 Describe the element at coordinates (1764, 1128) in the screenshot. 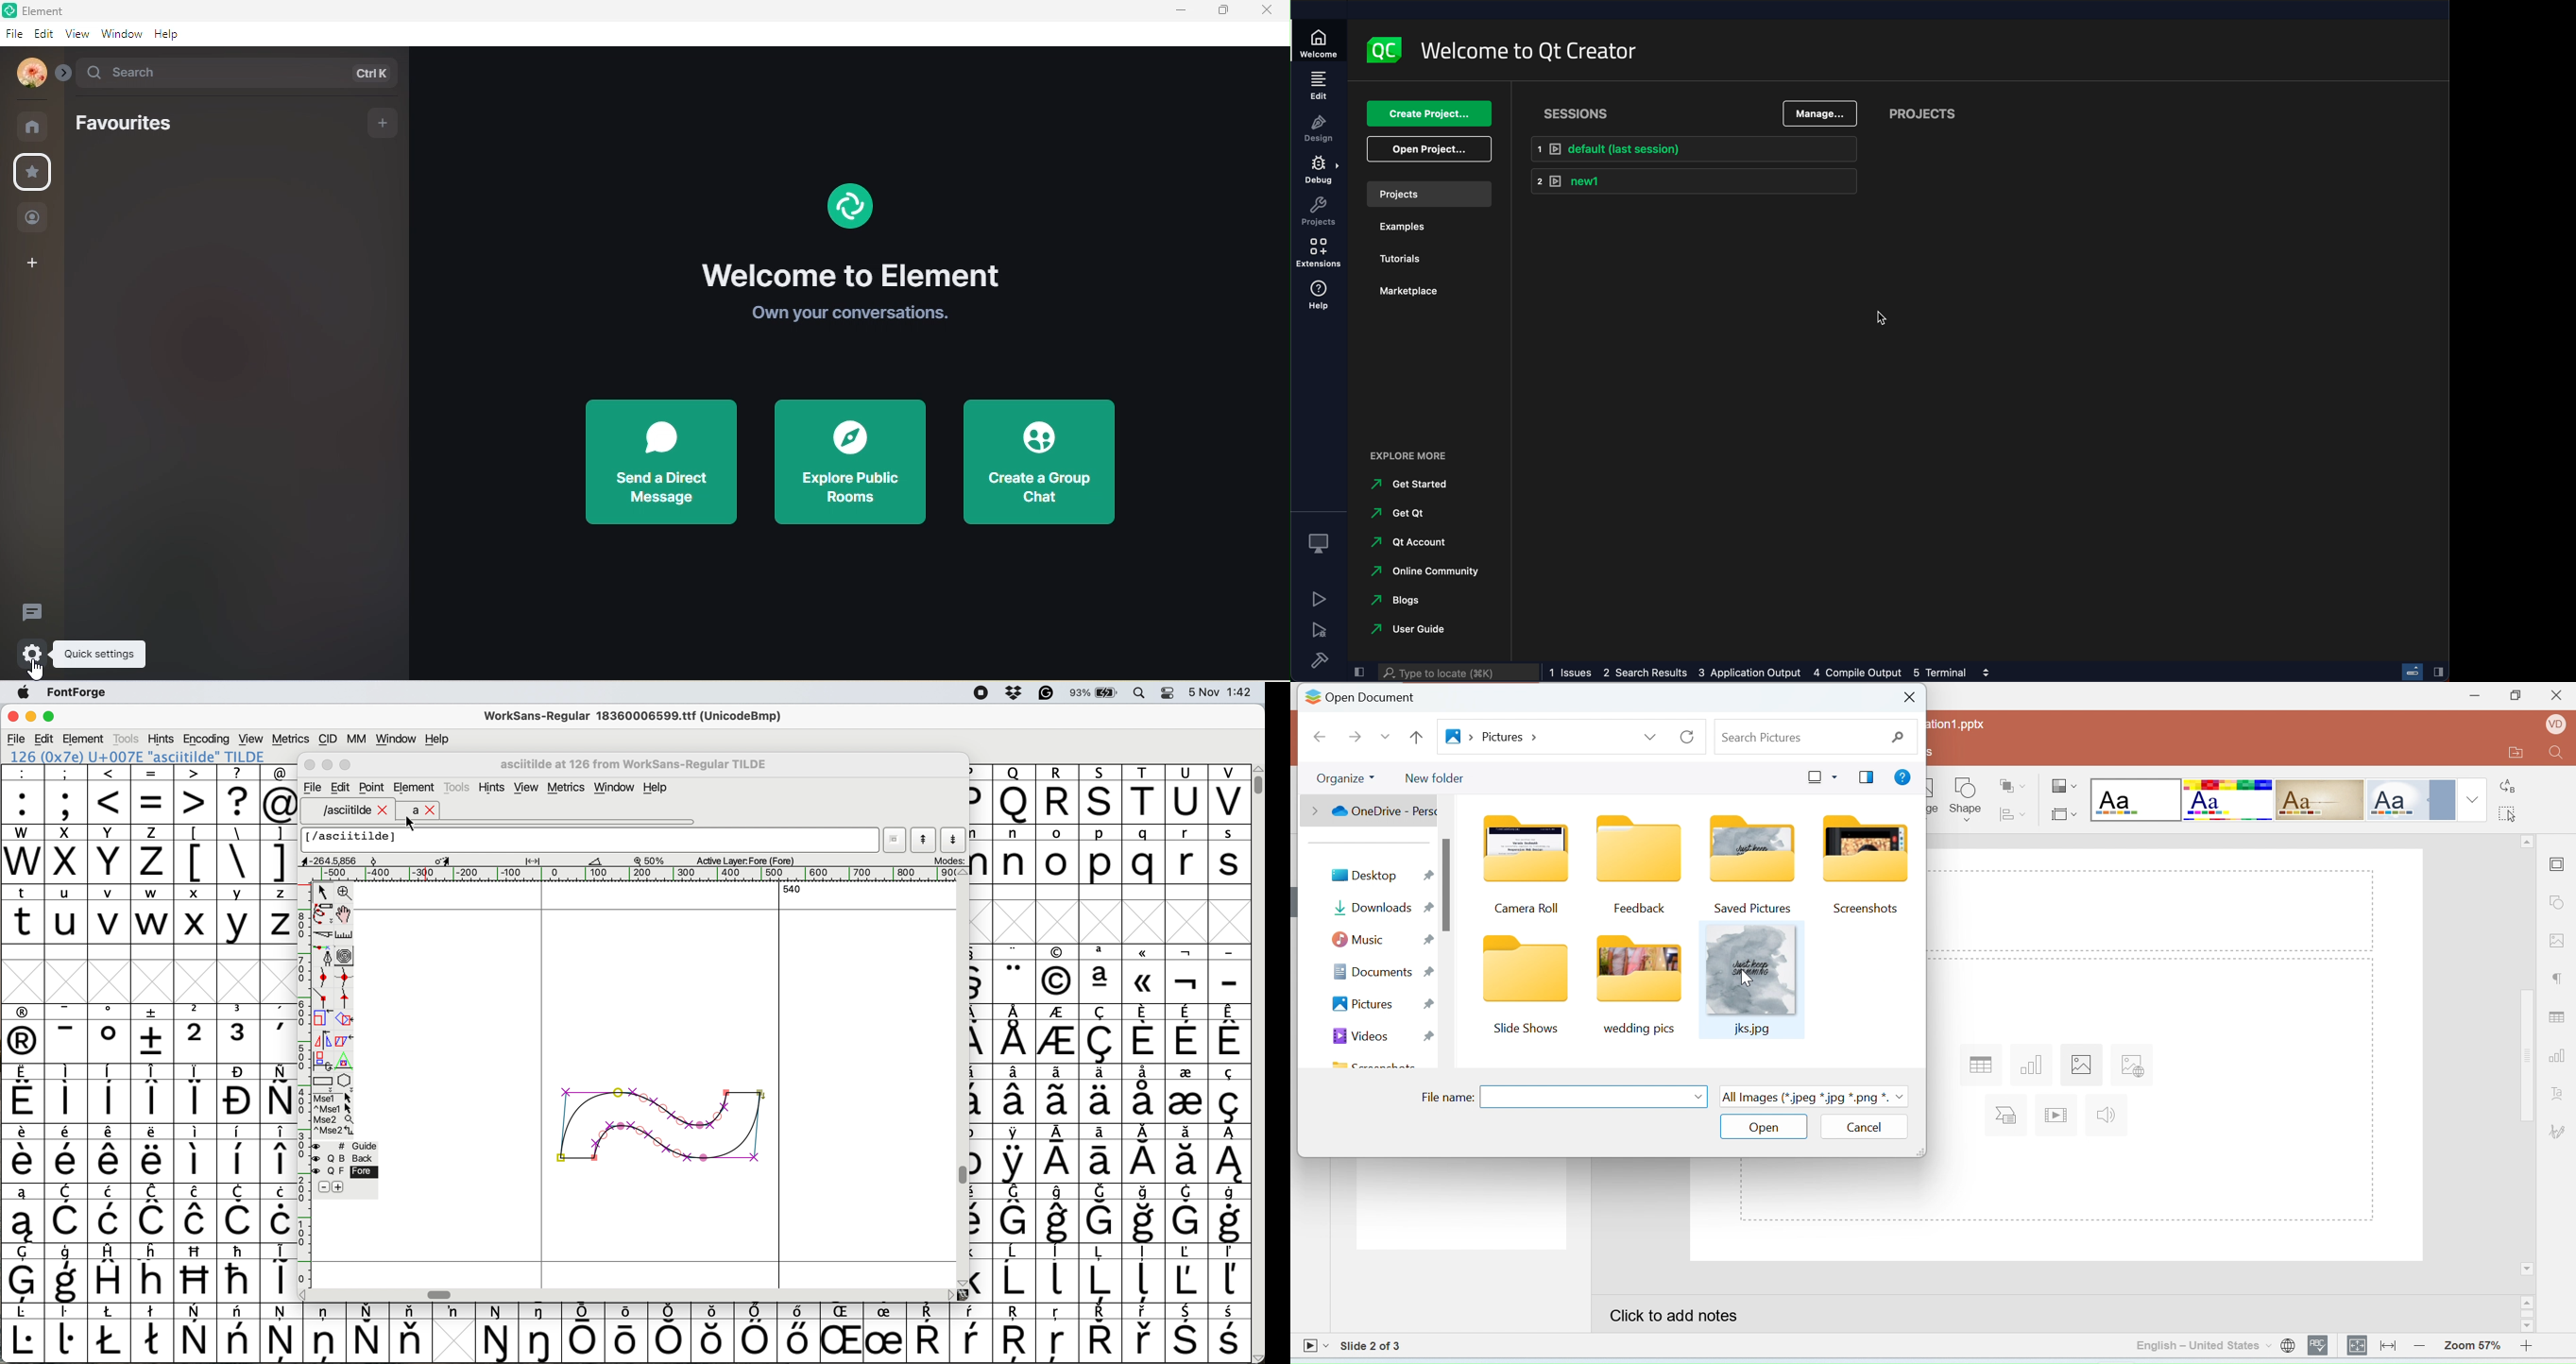

I see `open` at that location.